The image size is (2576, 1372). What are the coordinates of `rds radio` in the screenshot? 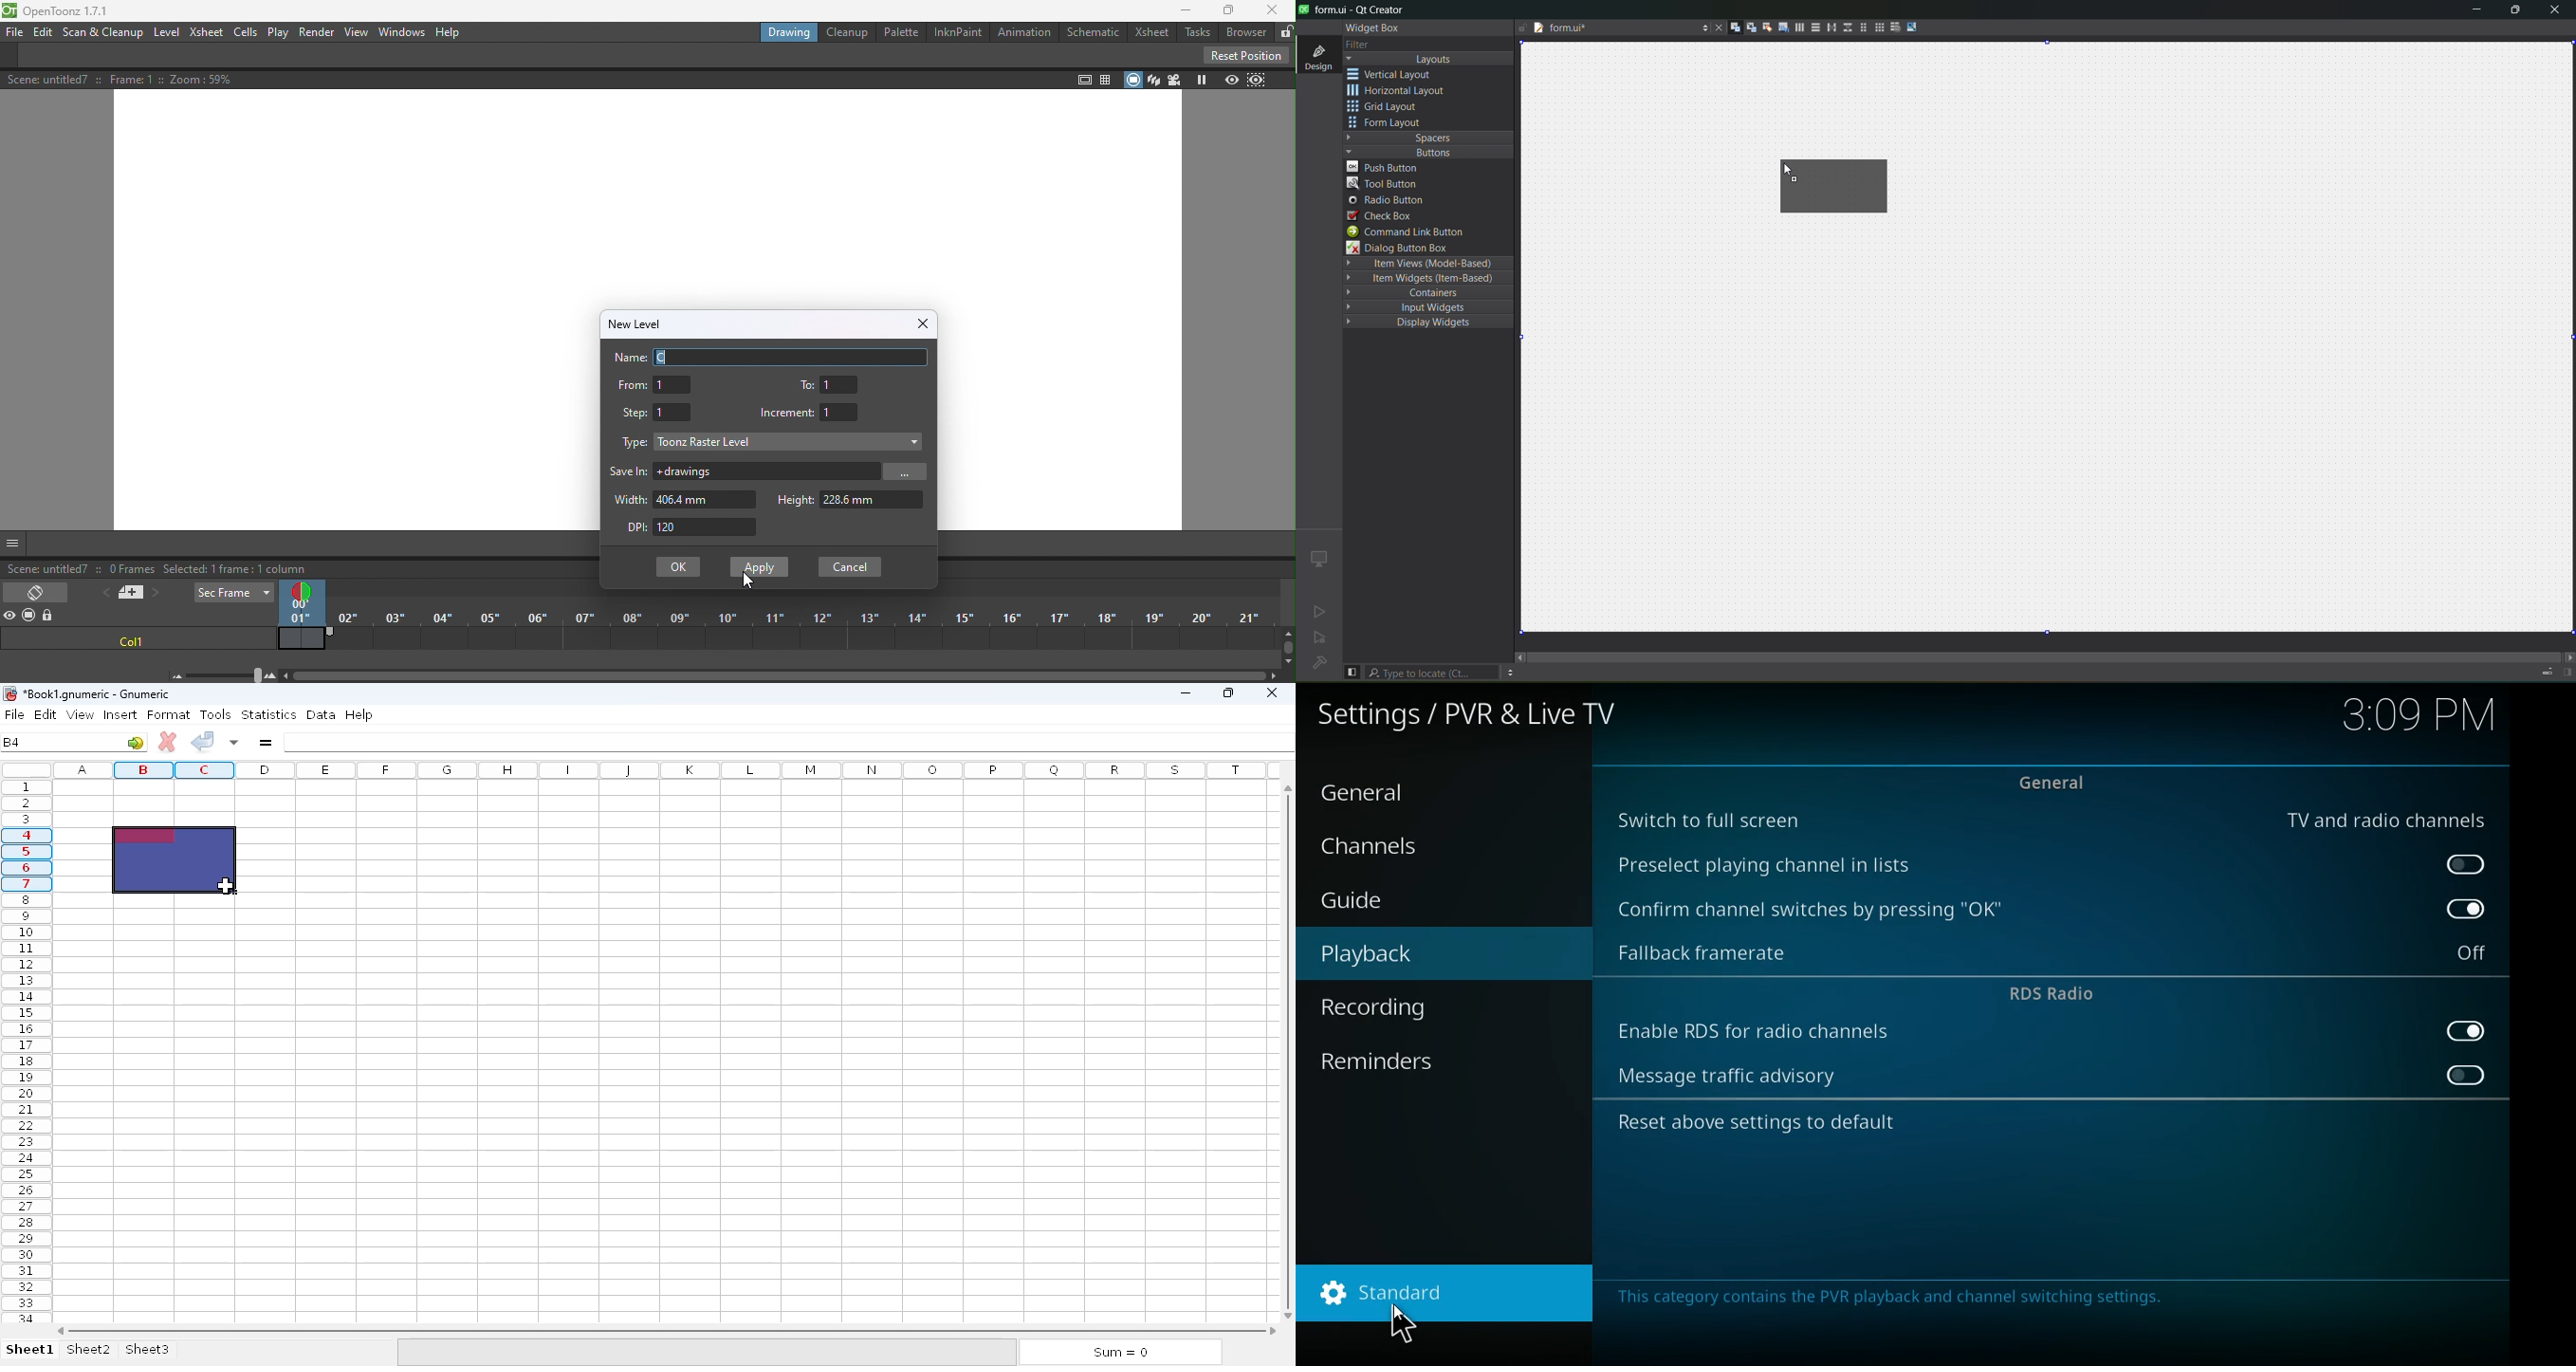 It's located at (2050, 993).